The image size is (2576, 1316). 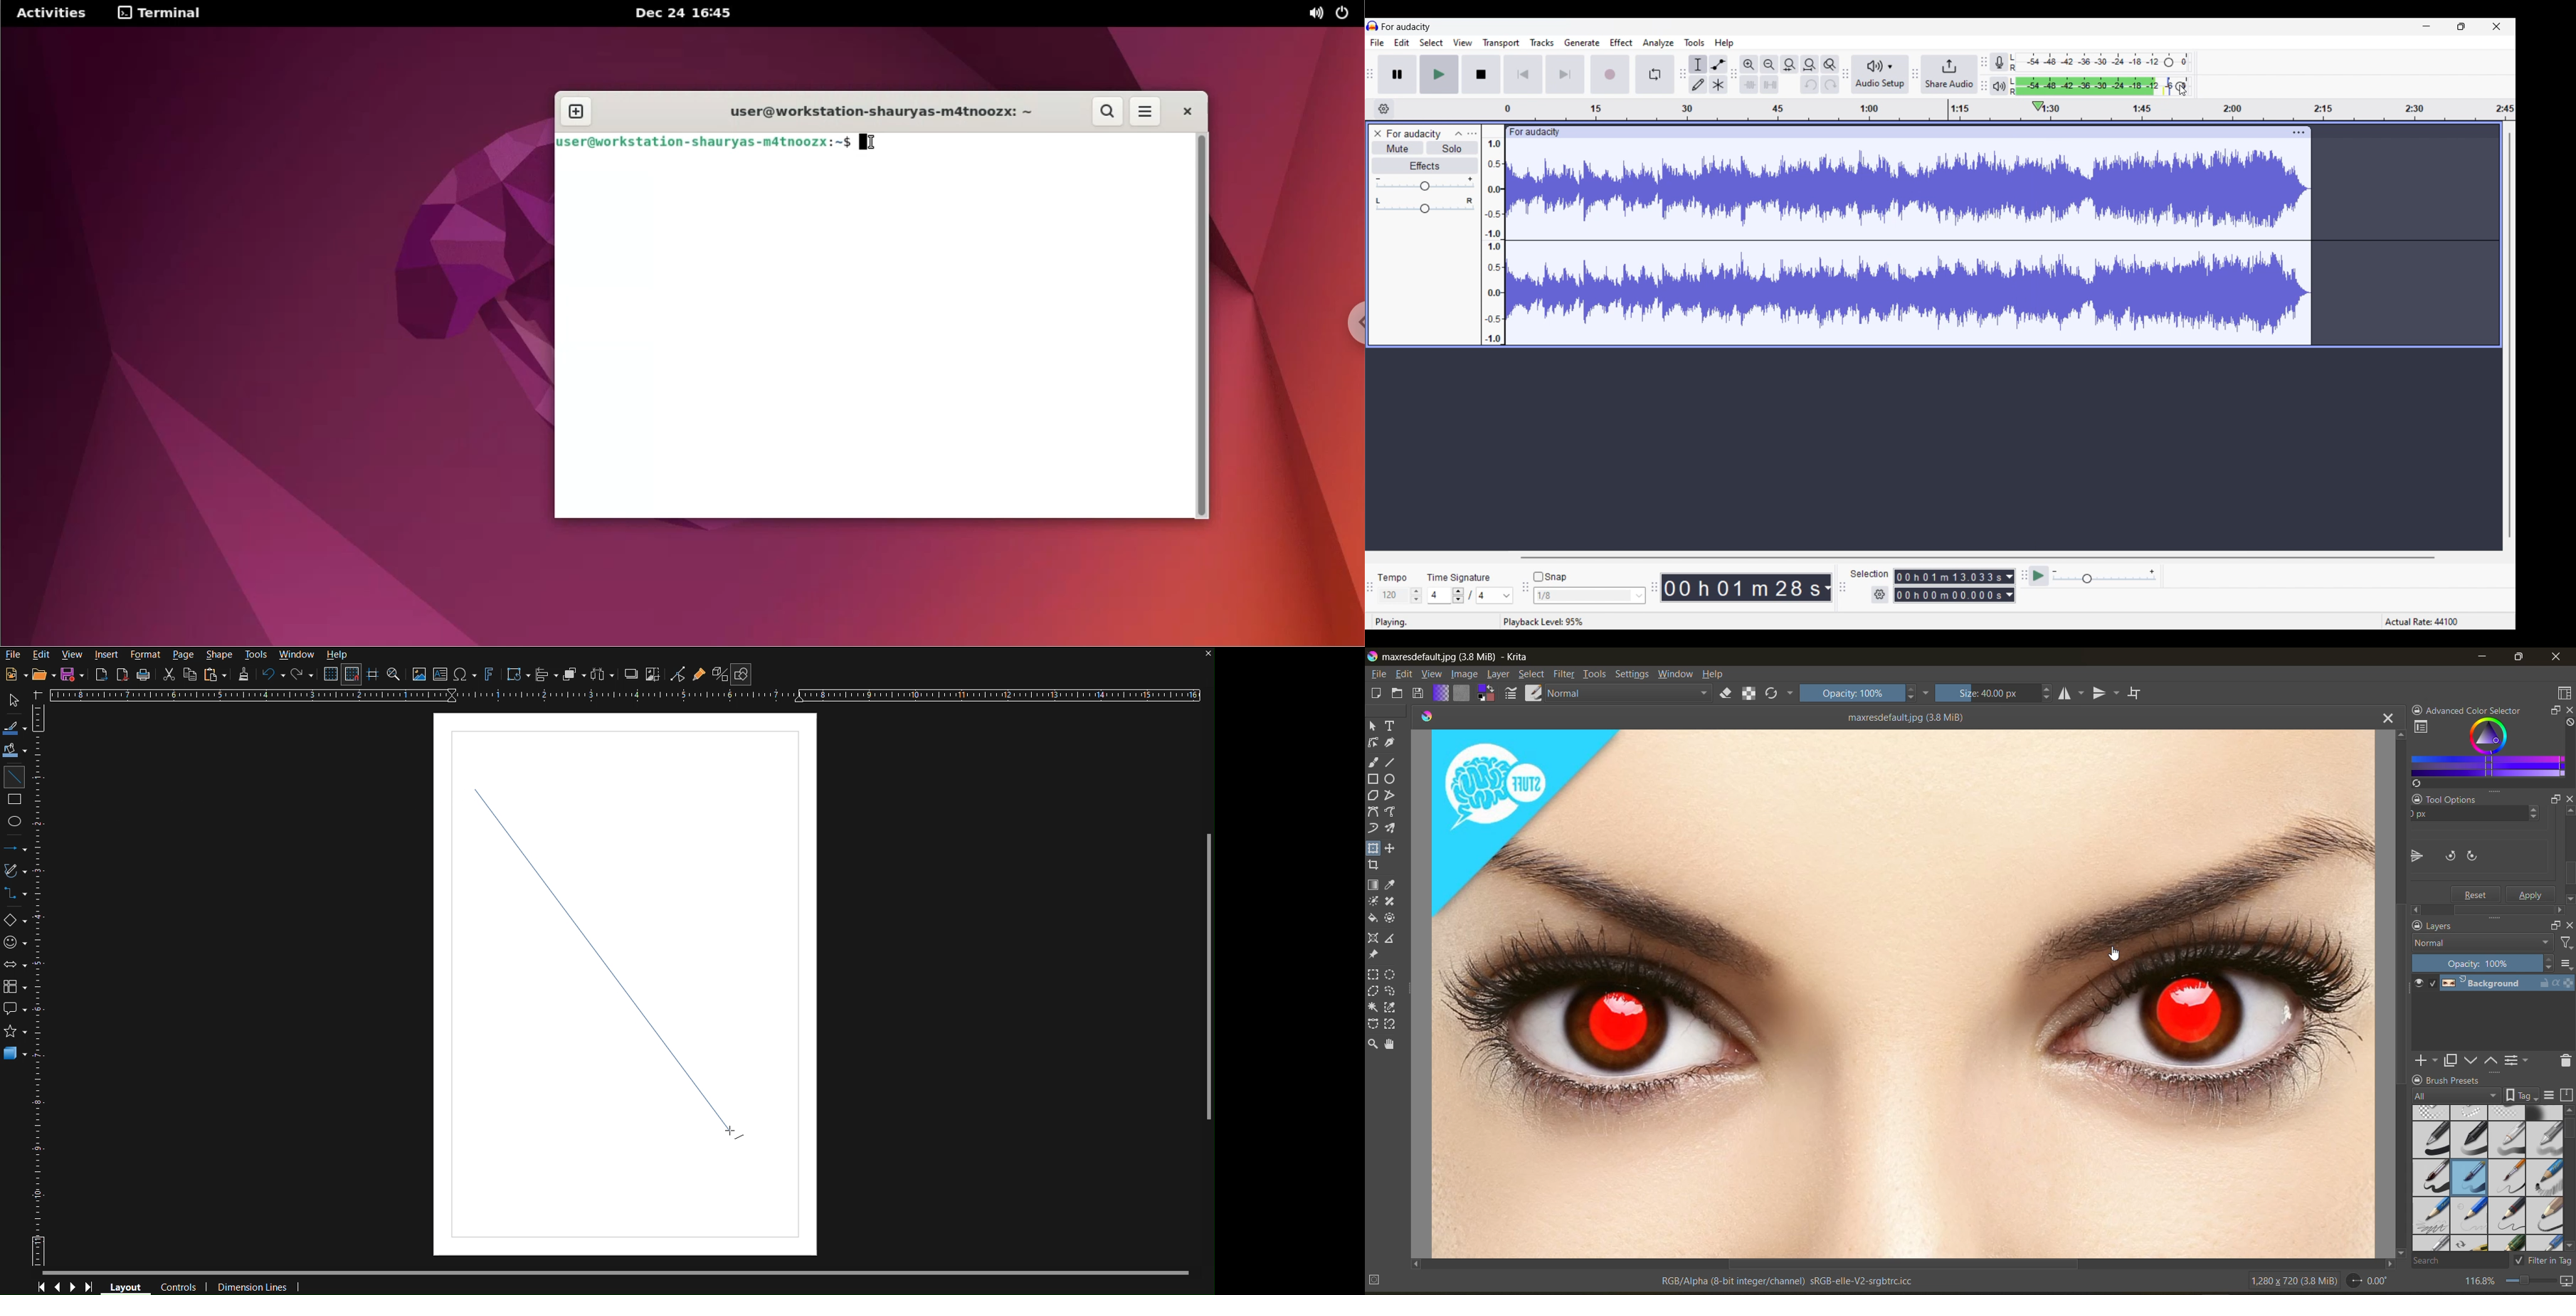 I want to click on , so click(x=11, y=675).